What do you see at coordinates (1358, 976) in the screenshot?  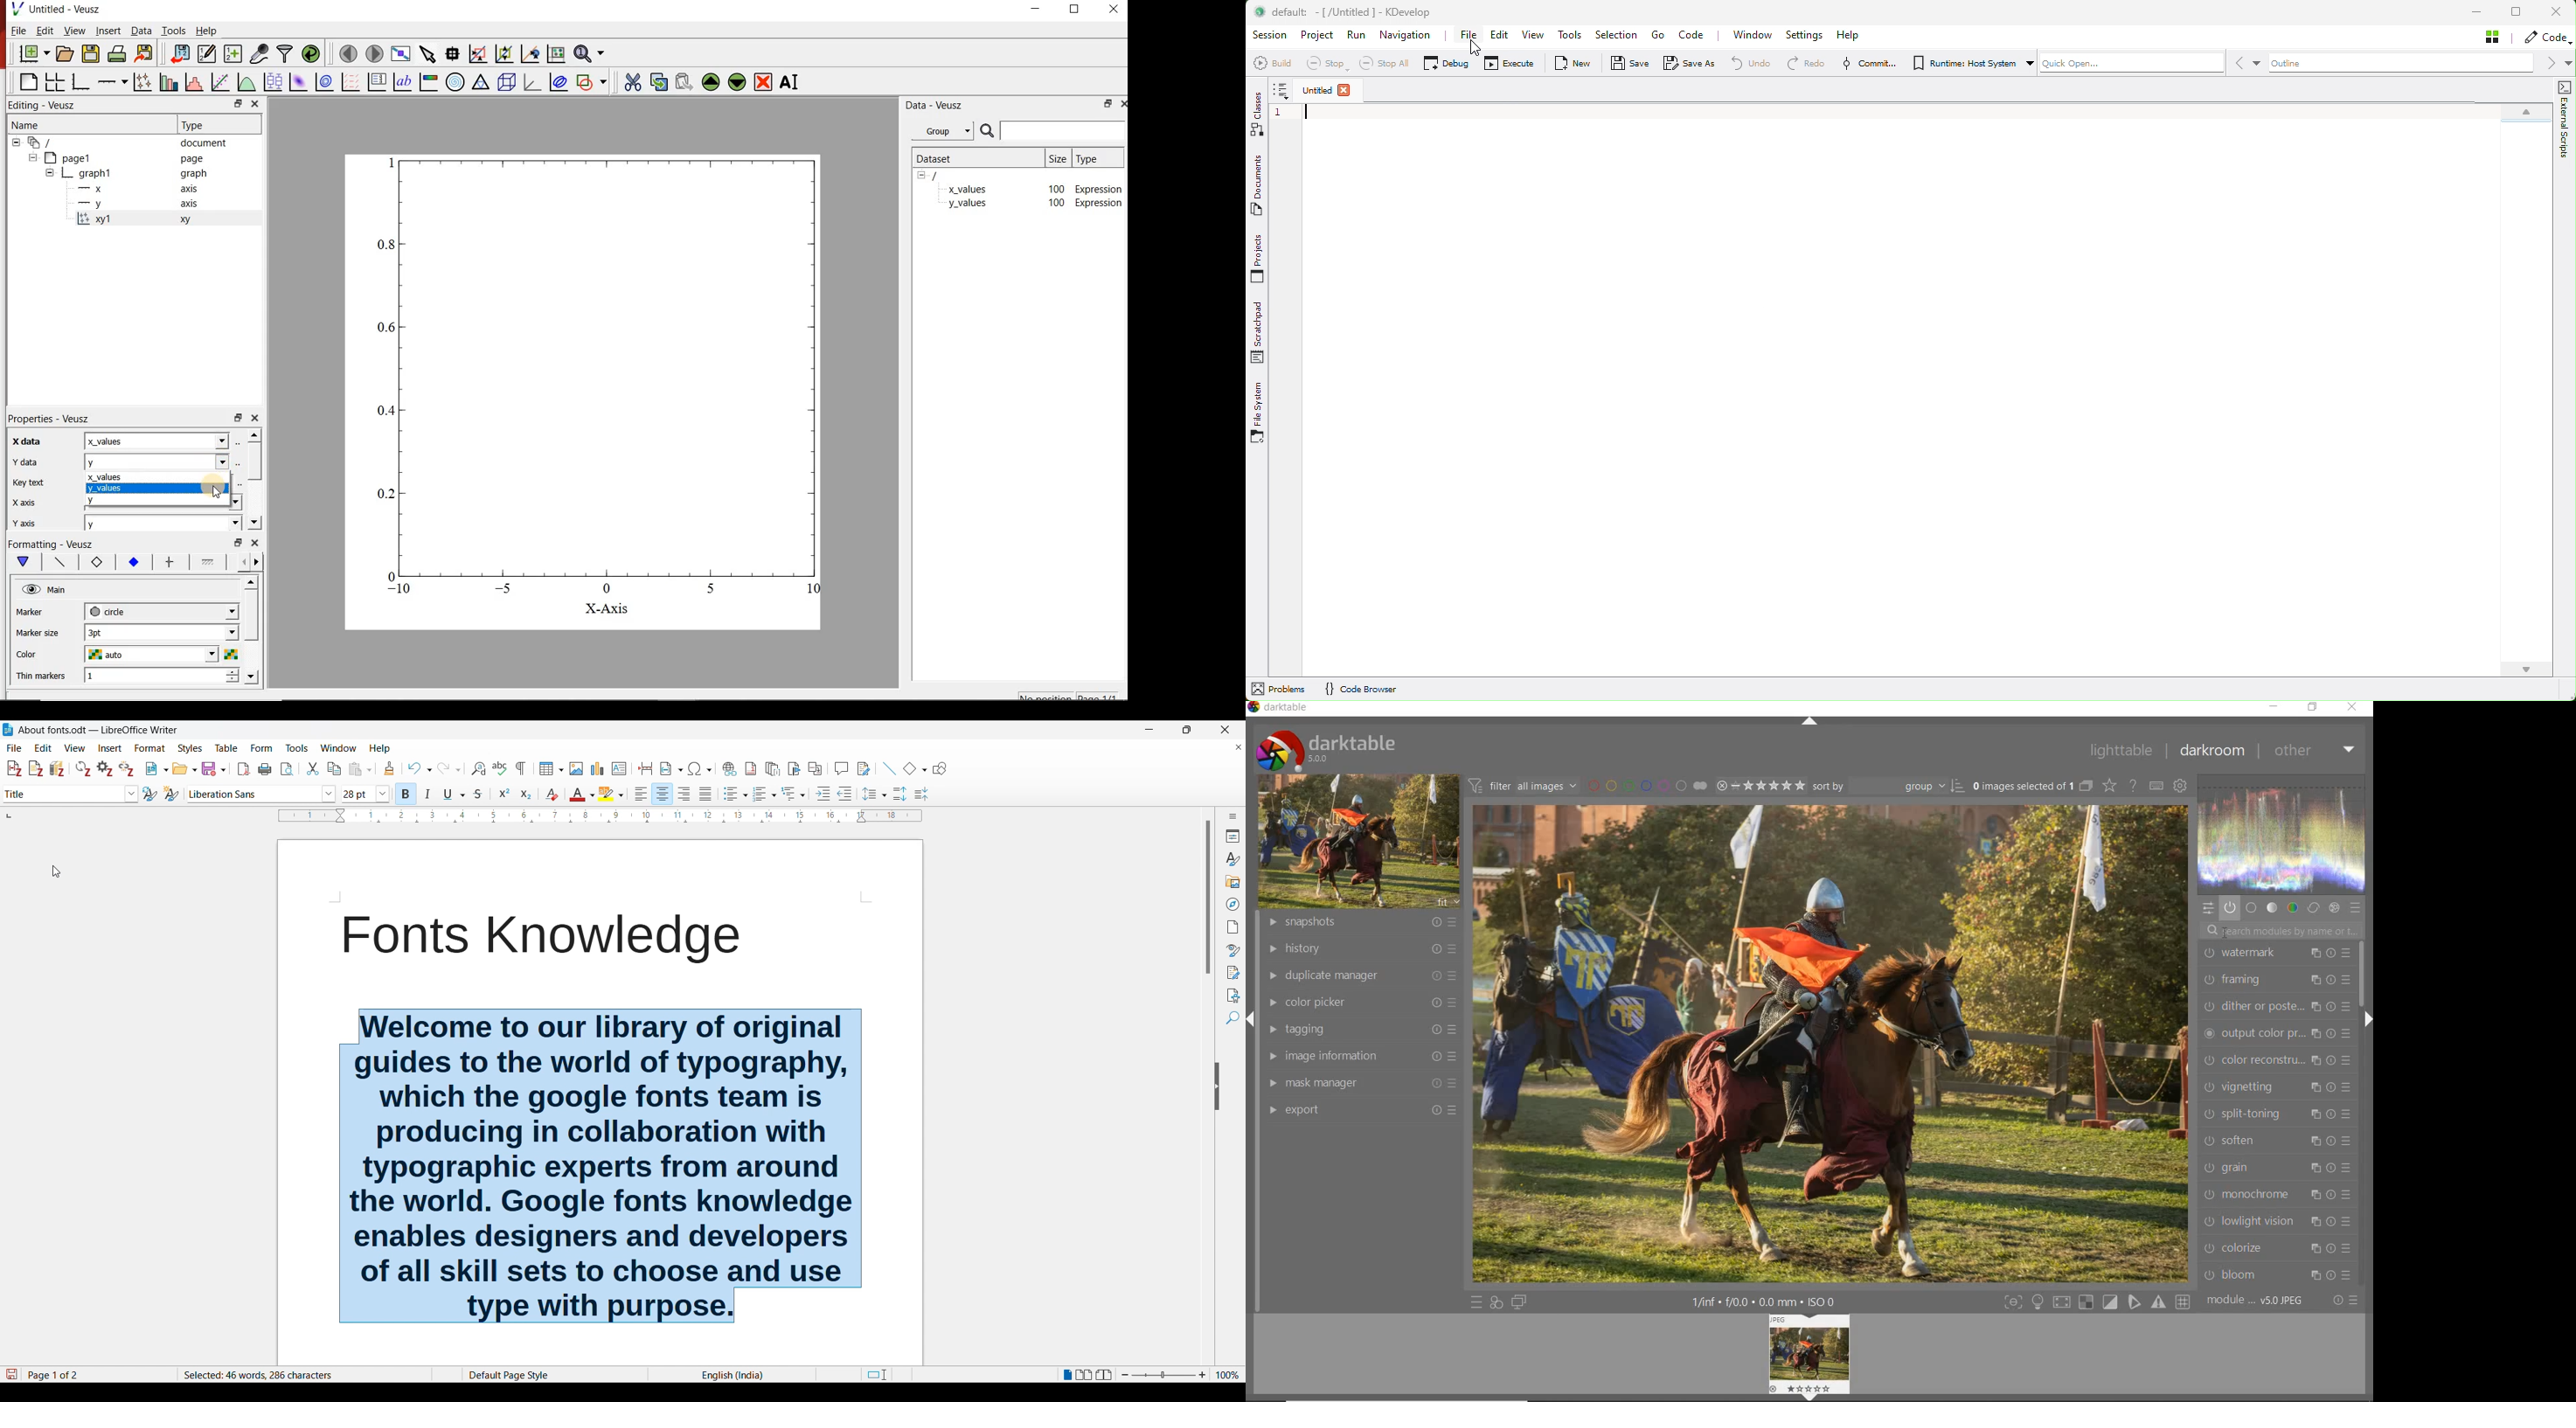 I see `duplicate manager` at bounding box center [1358, 976].